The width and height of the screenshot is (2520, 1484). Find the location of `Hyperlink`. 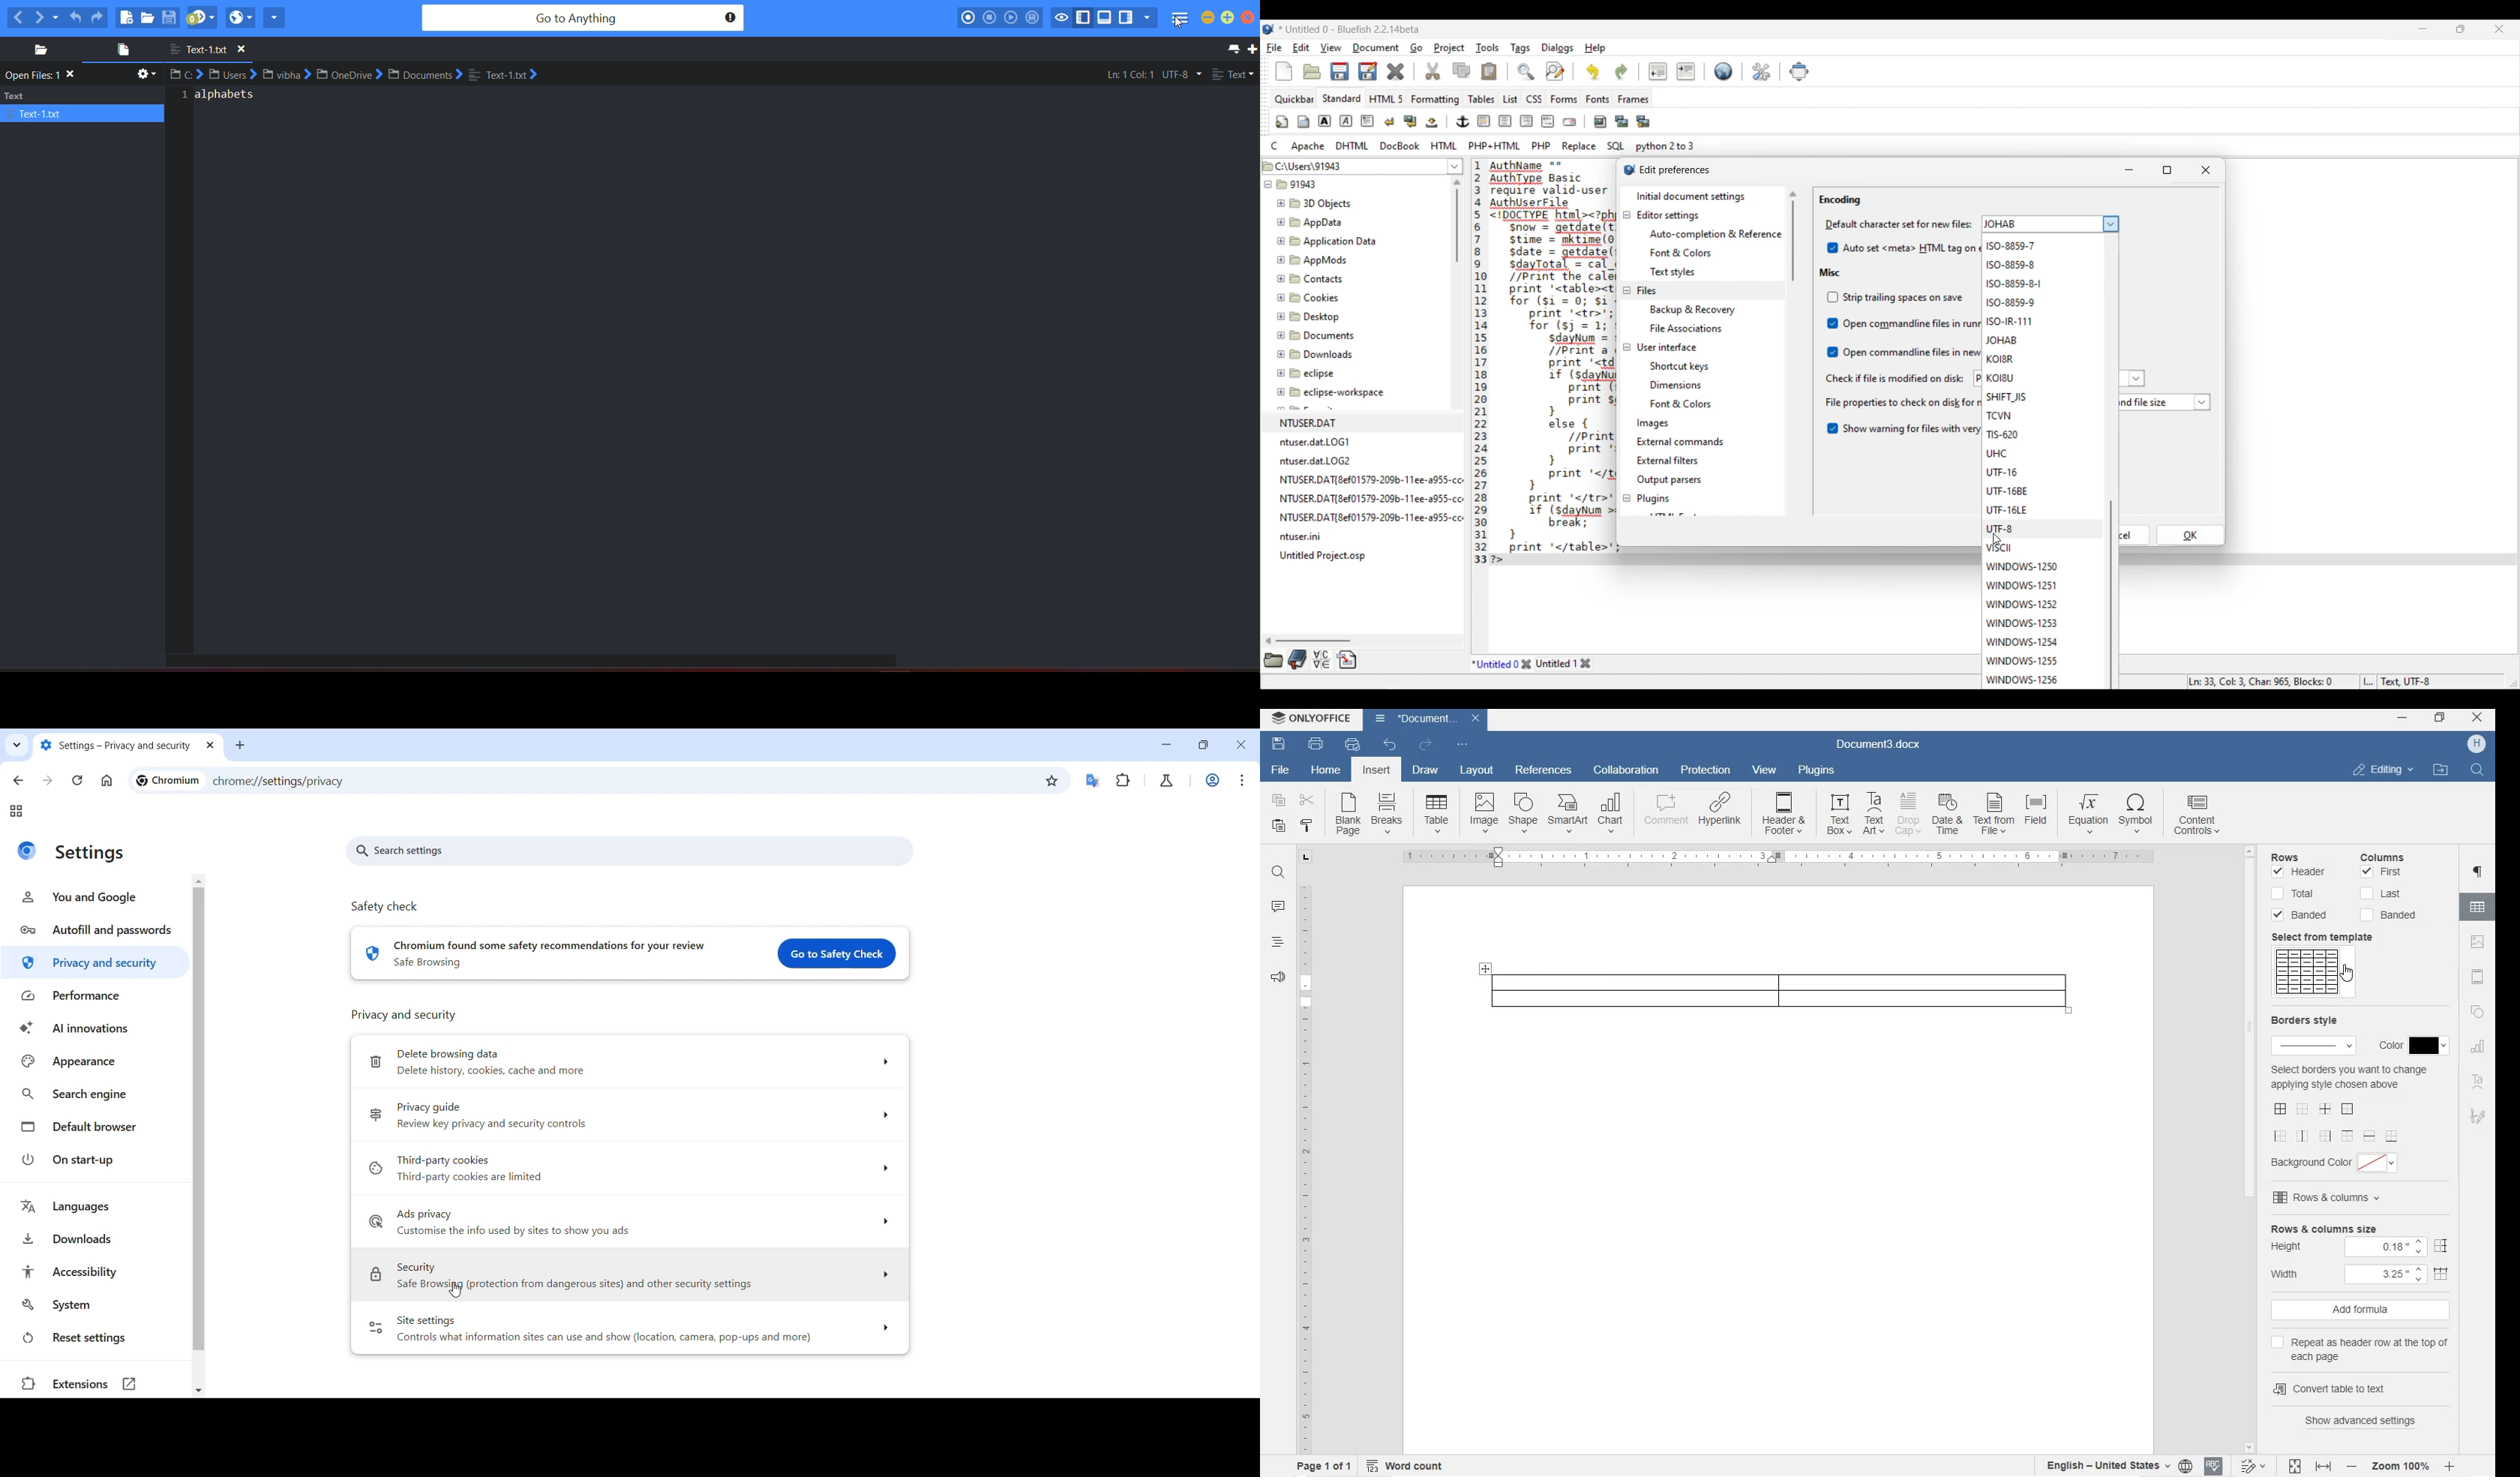

Hyperlink is located at coordinates (1719, 814).